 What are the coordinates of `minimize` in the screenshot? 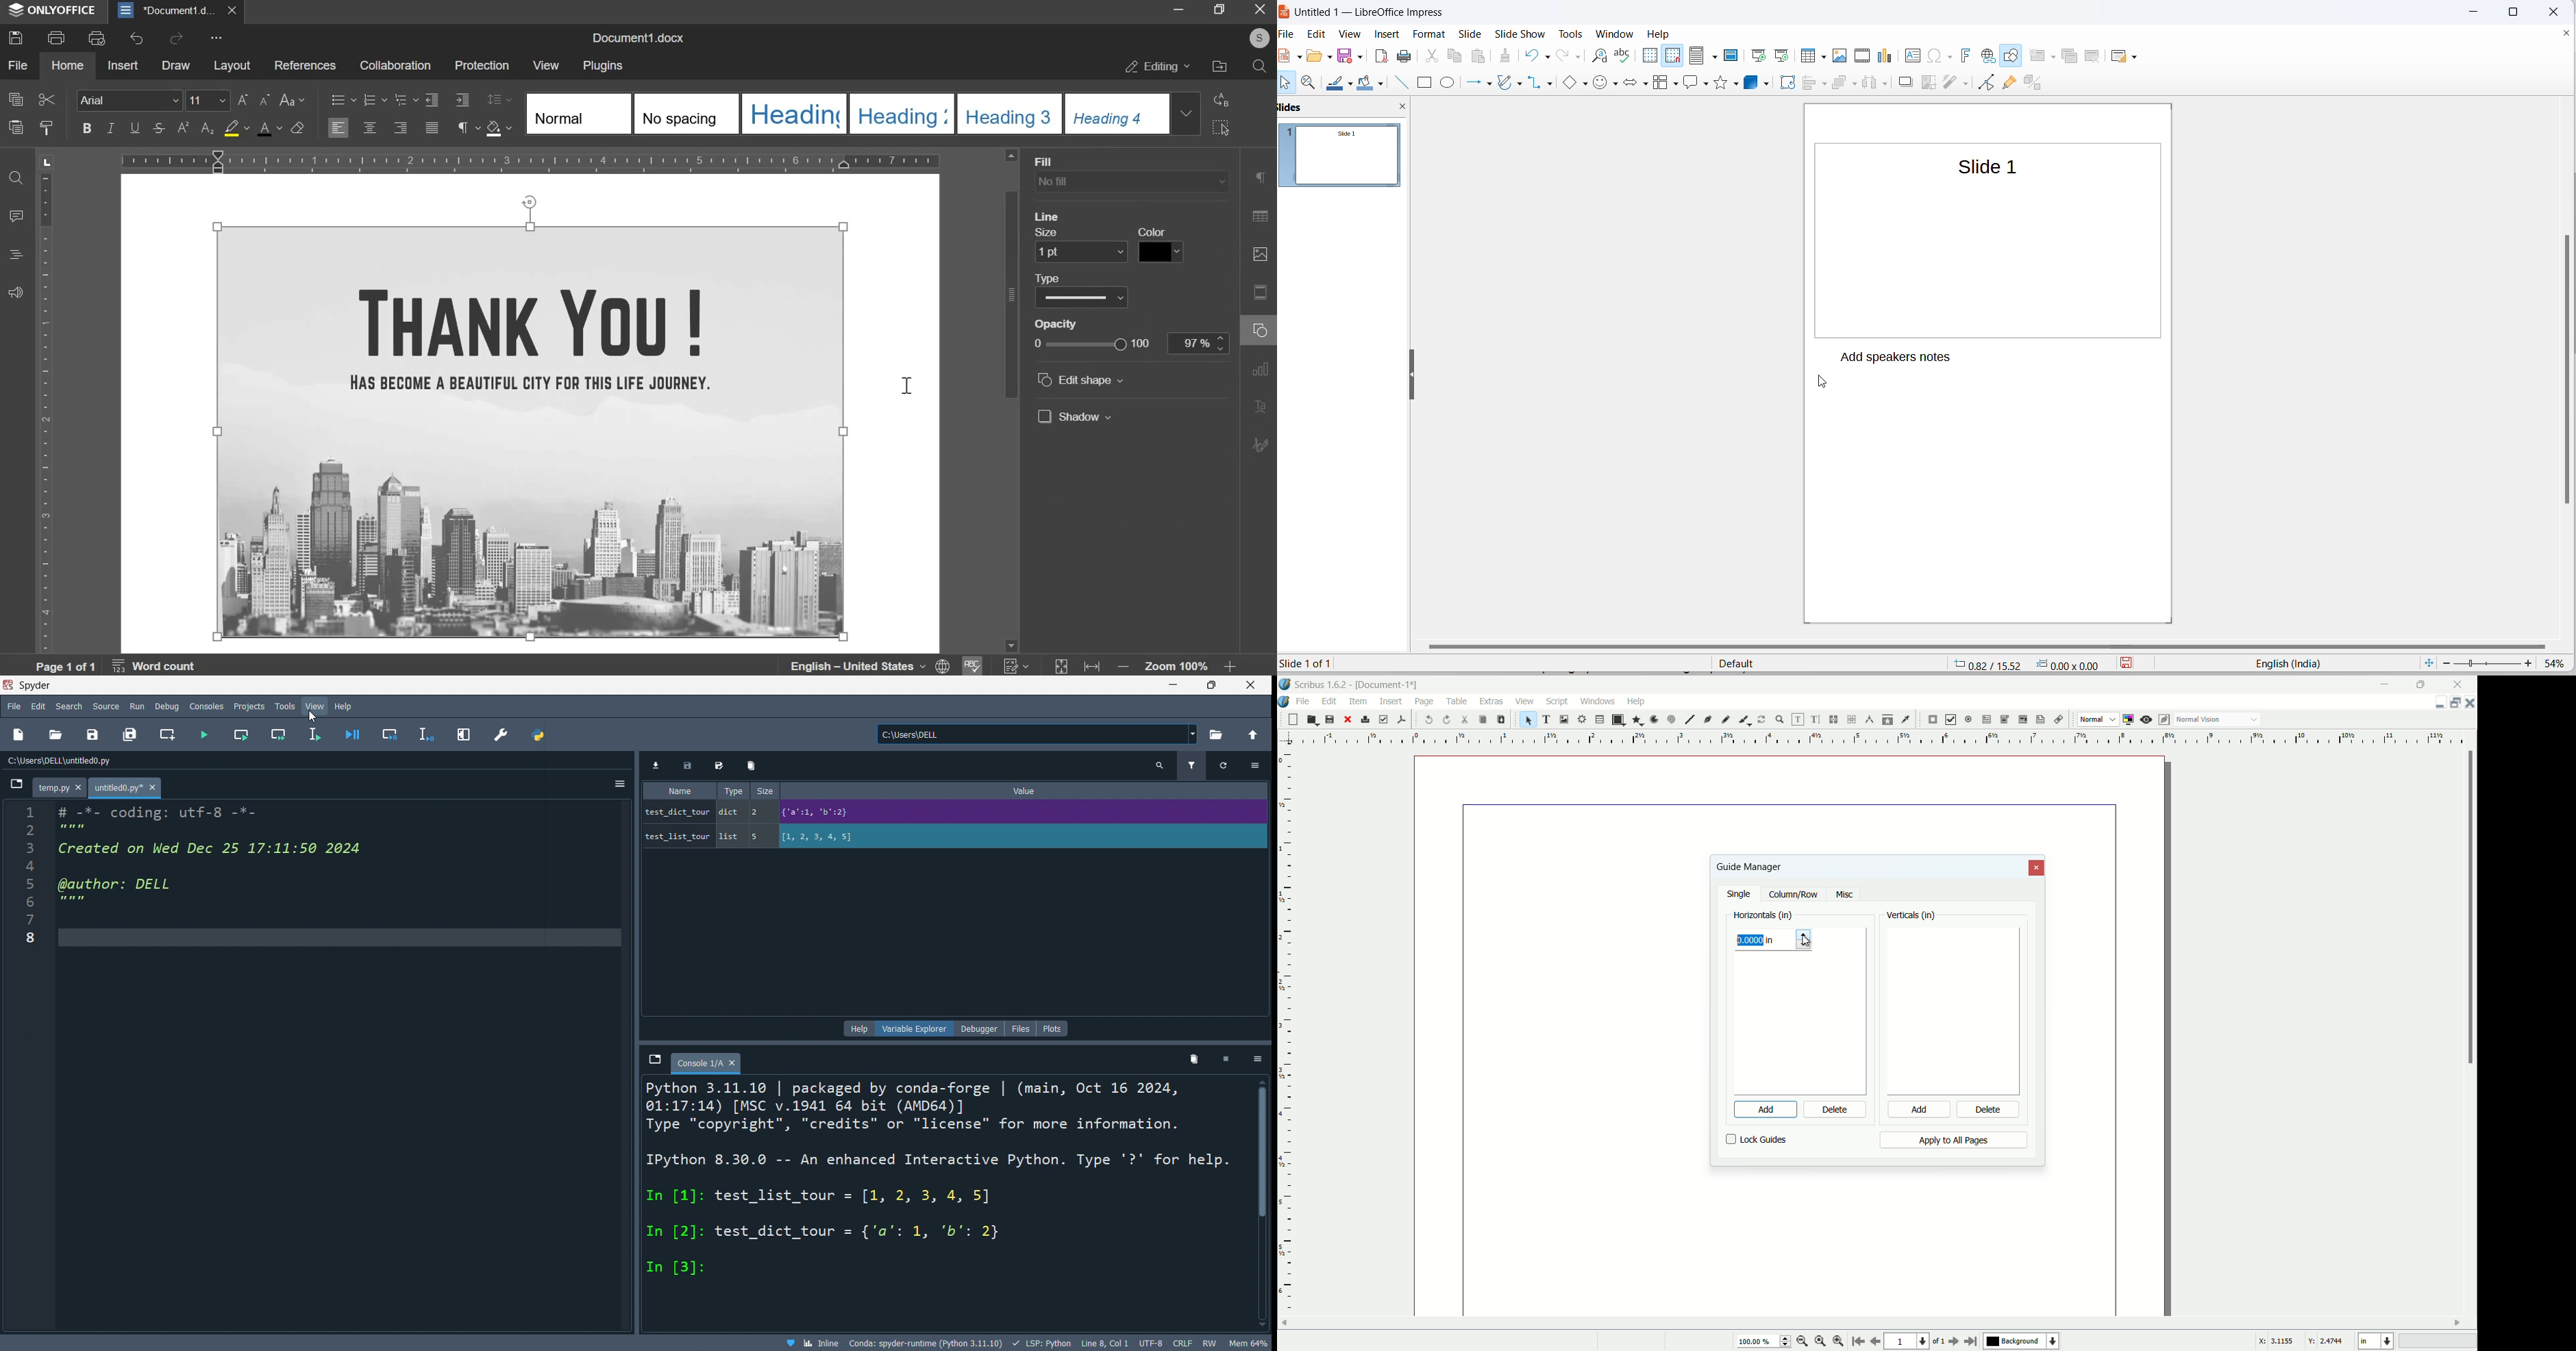 It's located at (1180, 10).